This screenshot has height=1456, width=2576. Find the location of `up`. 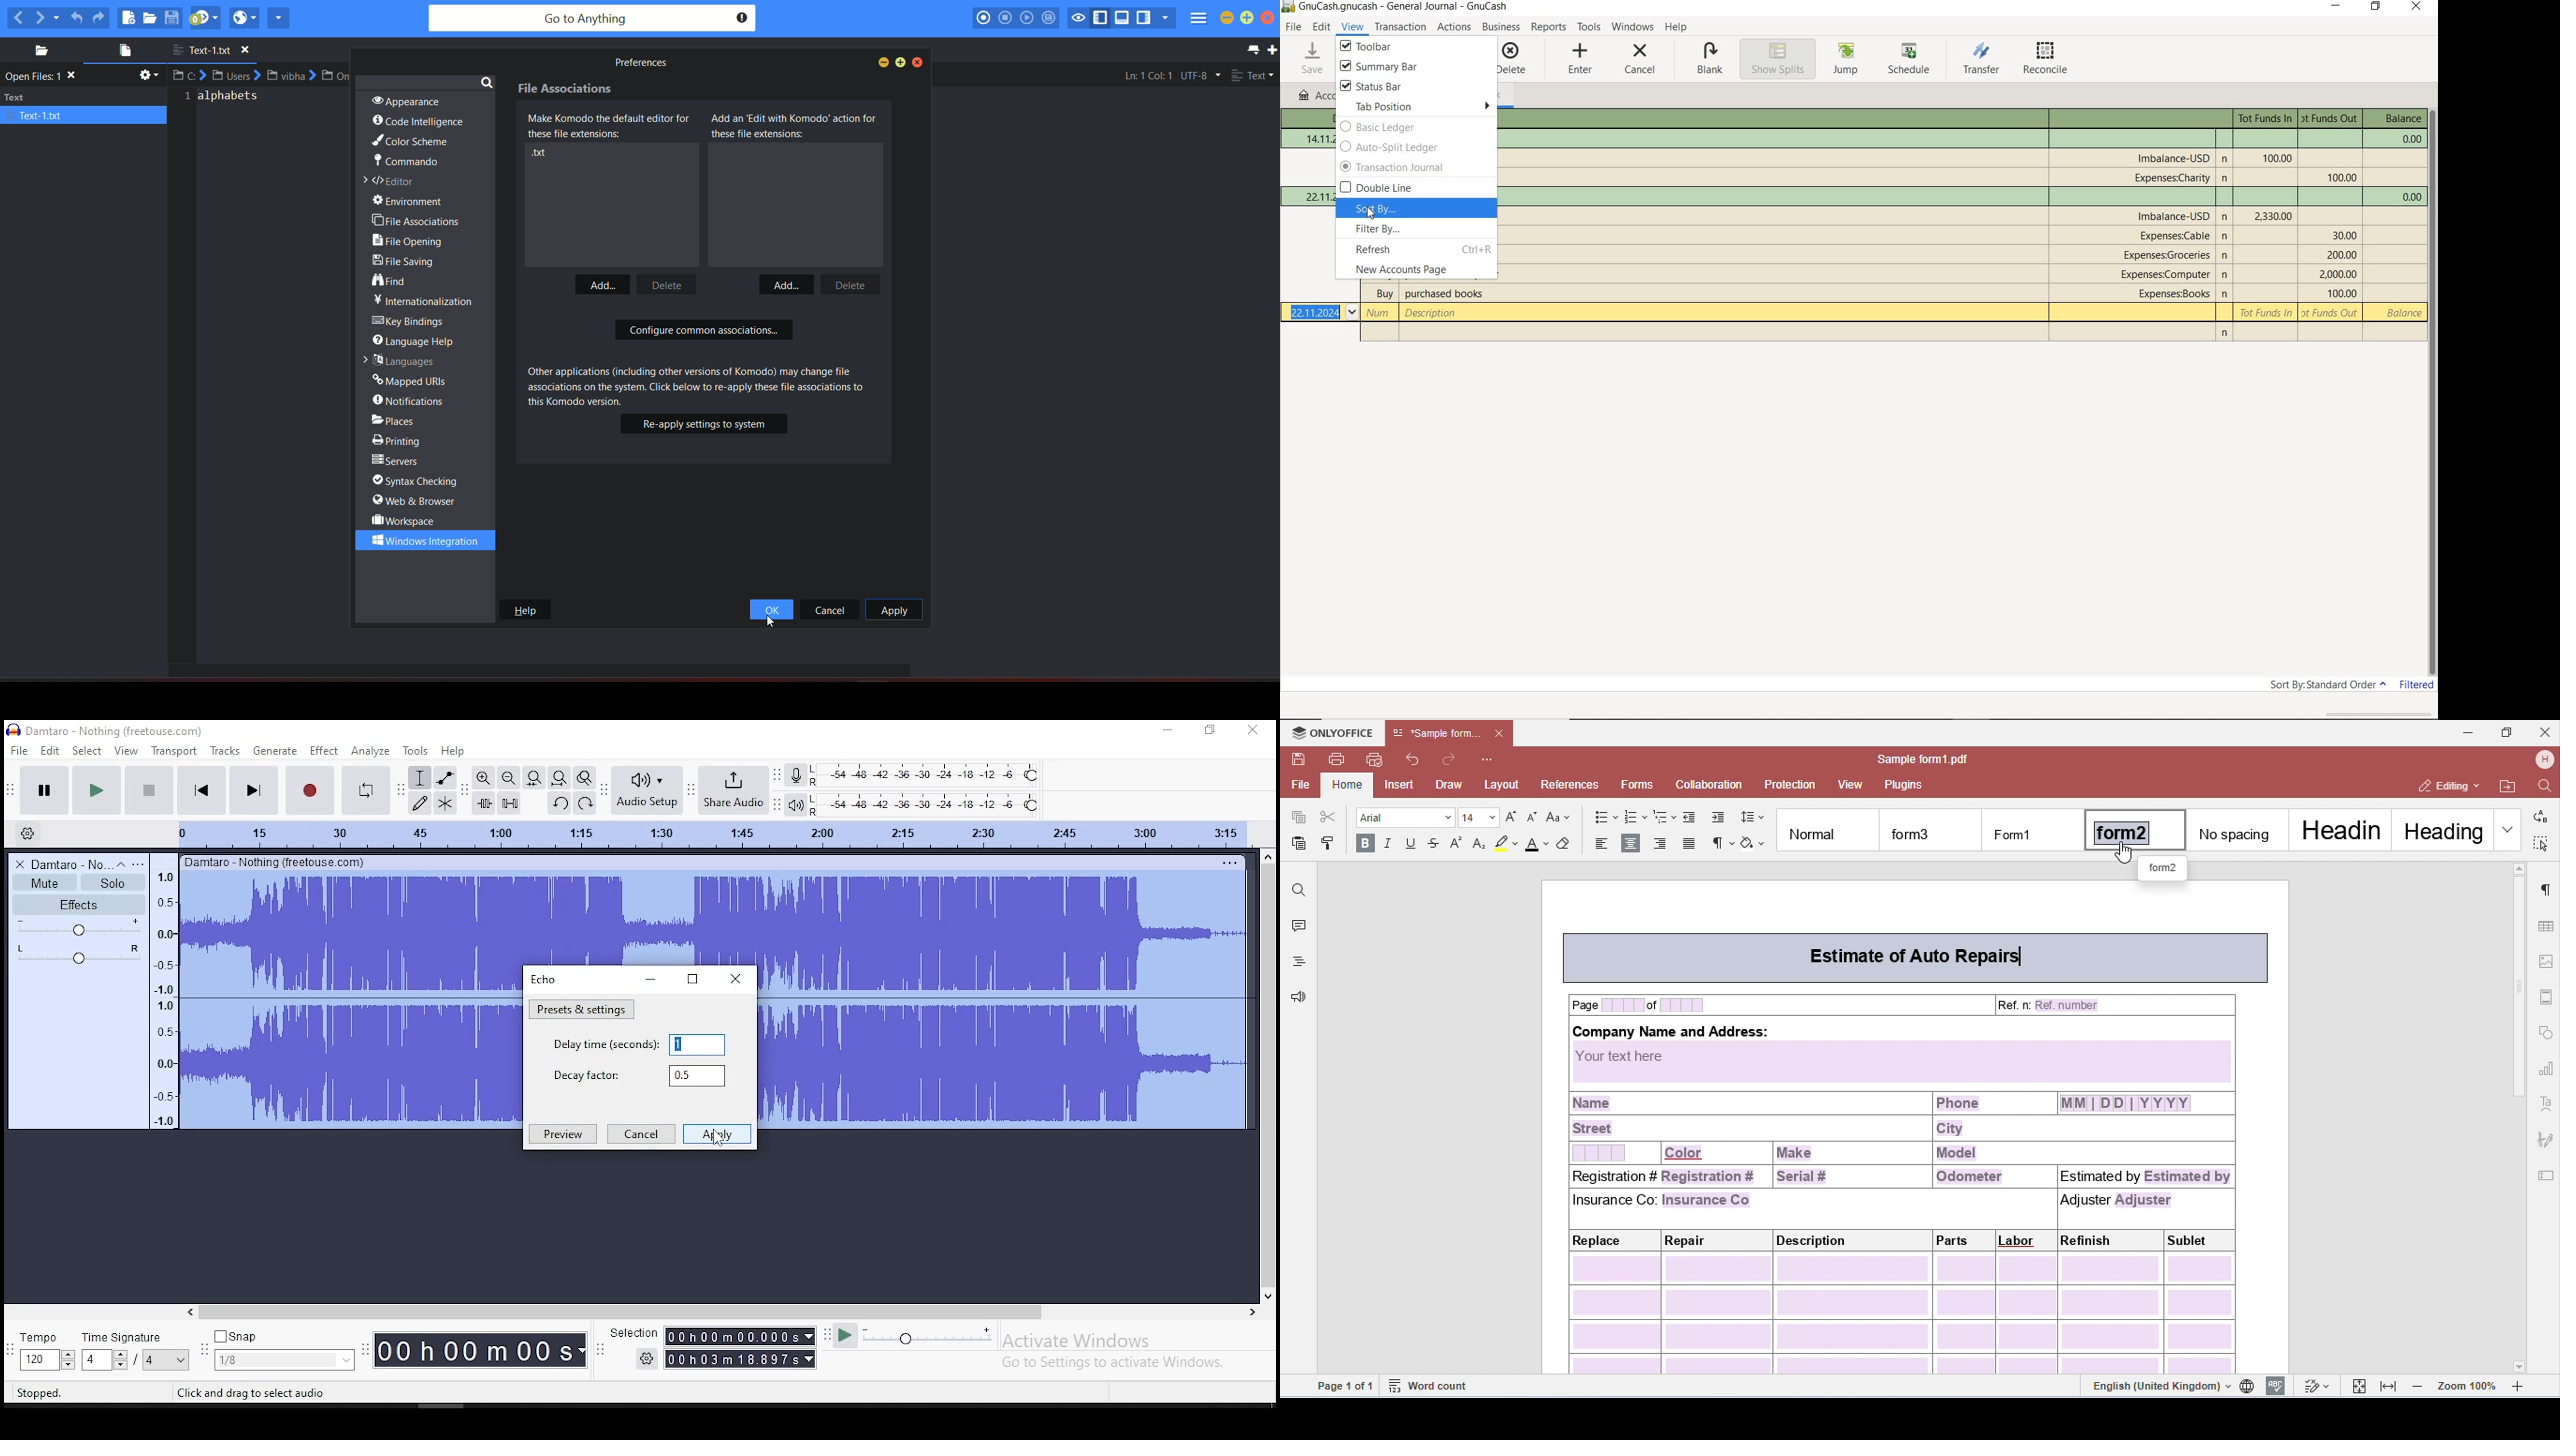

up is located at coordinates (1268, 856).